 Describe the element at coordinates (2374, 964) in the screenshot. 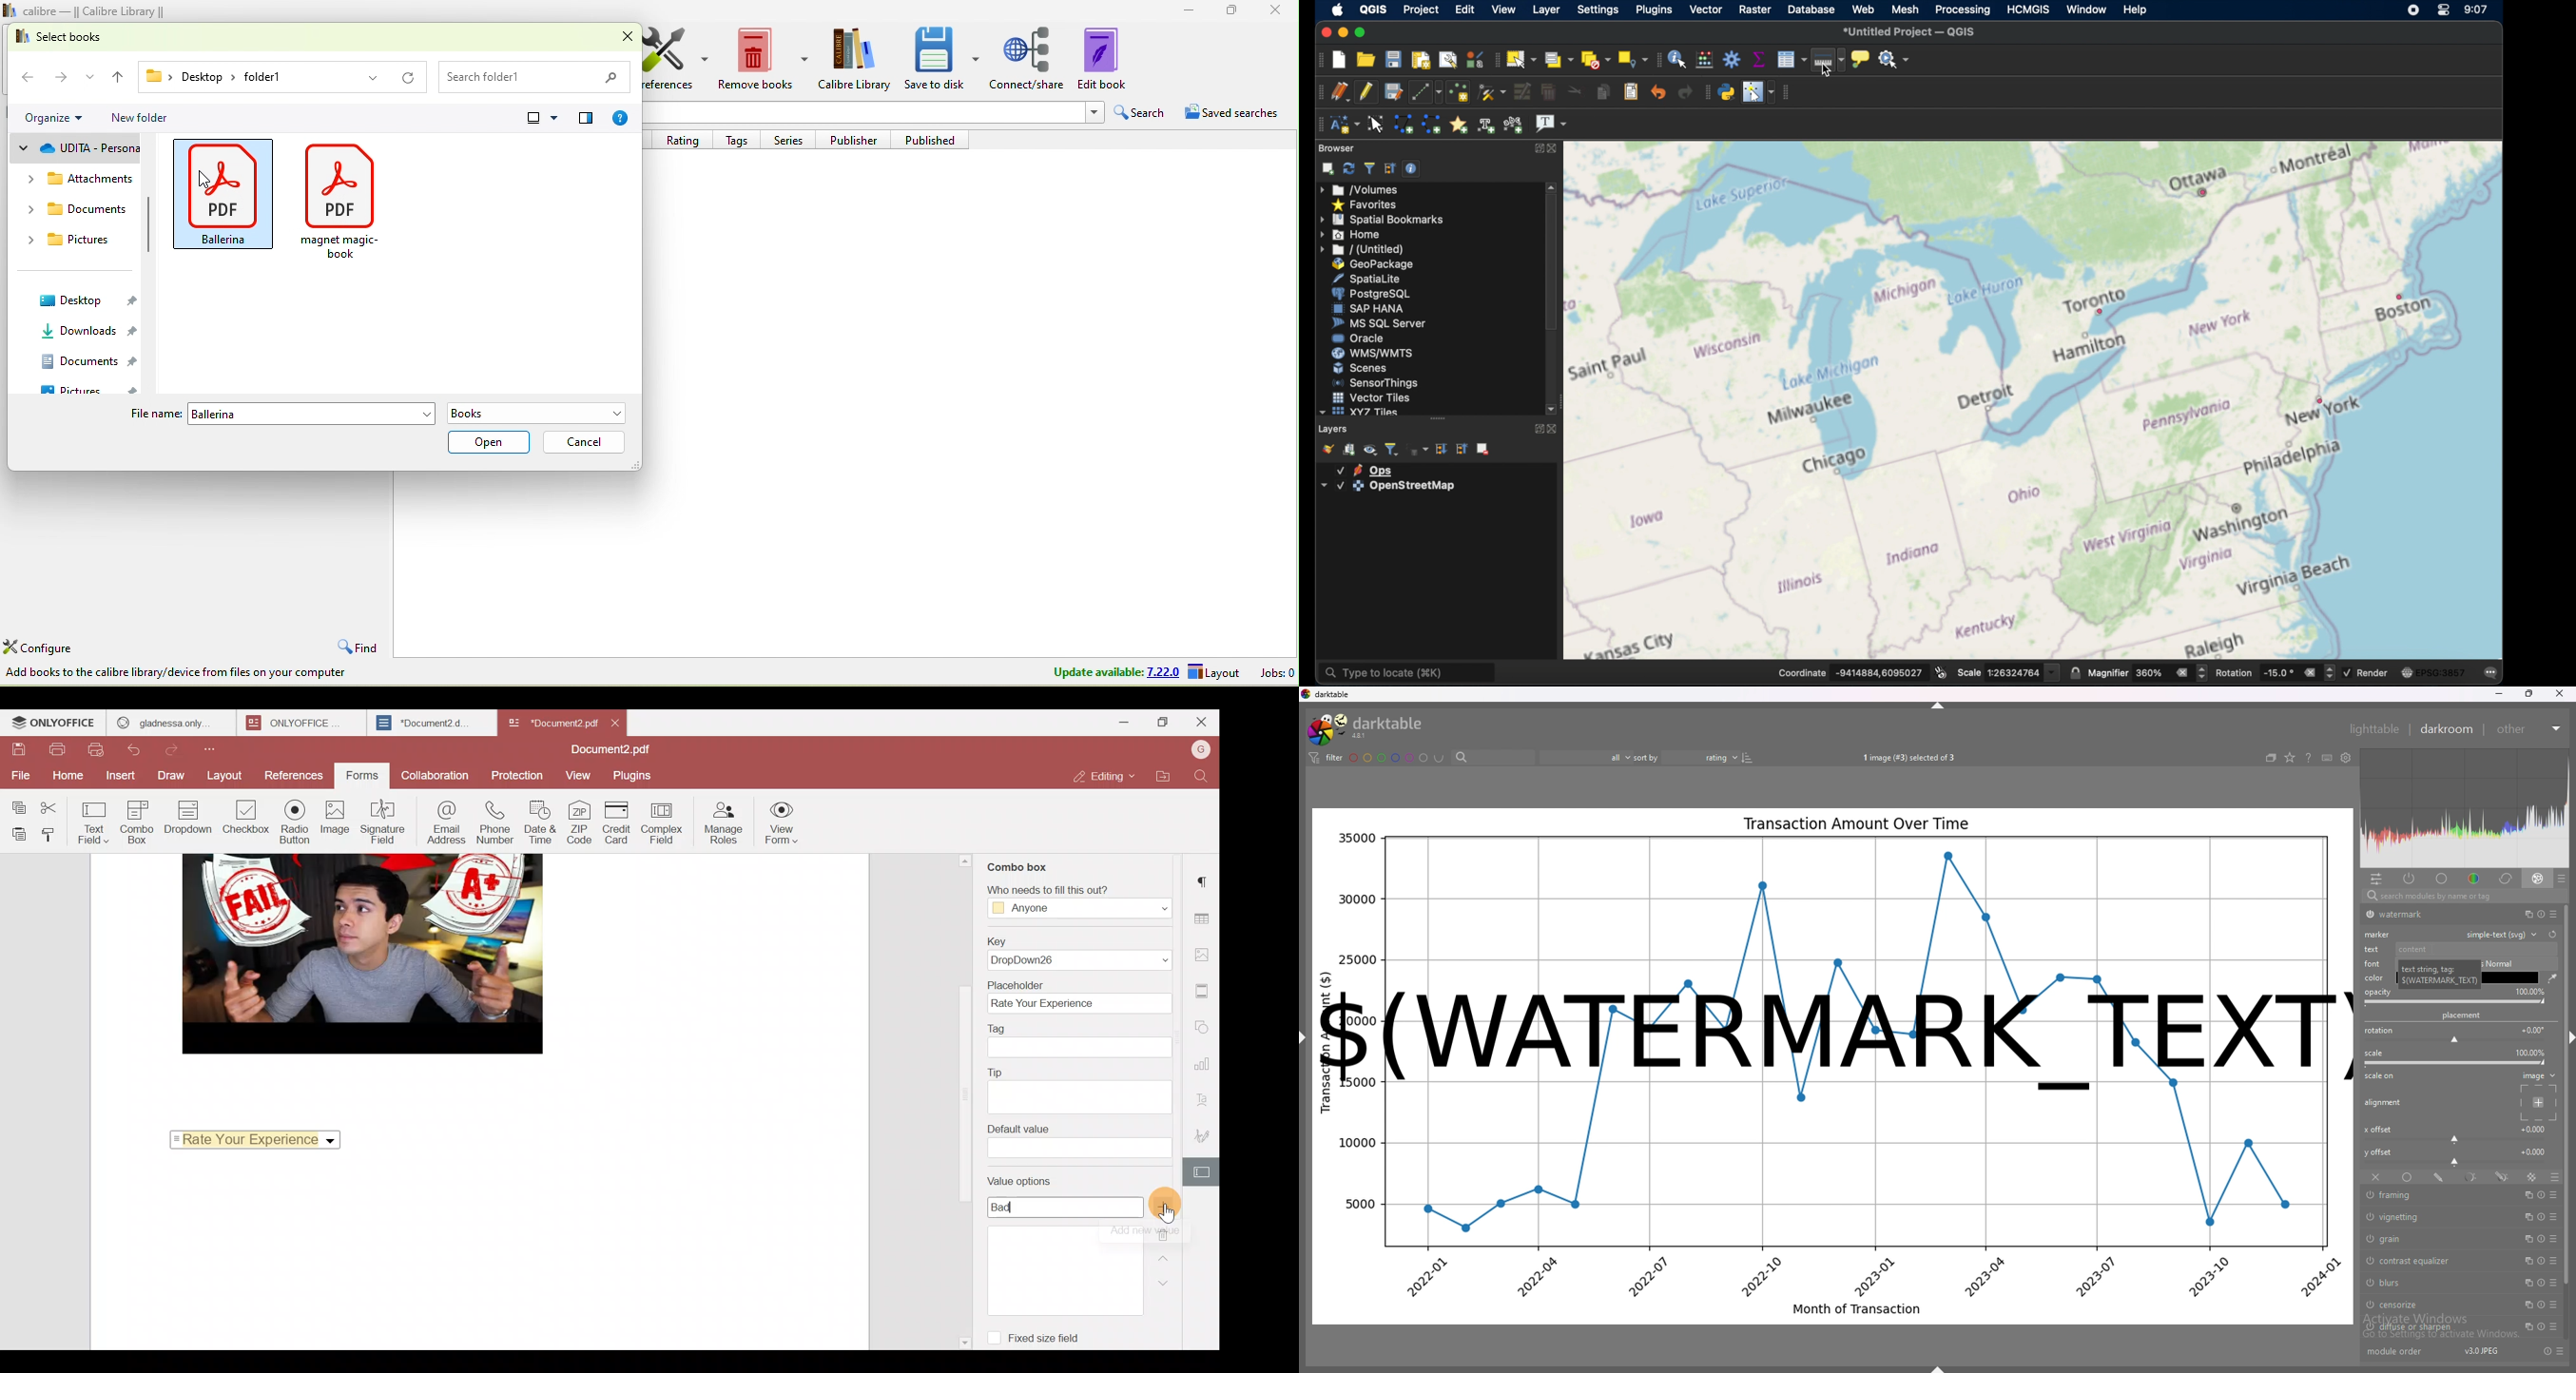

I see `font` at that location.